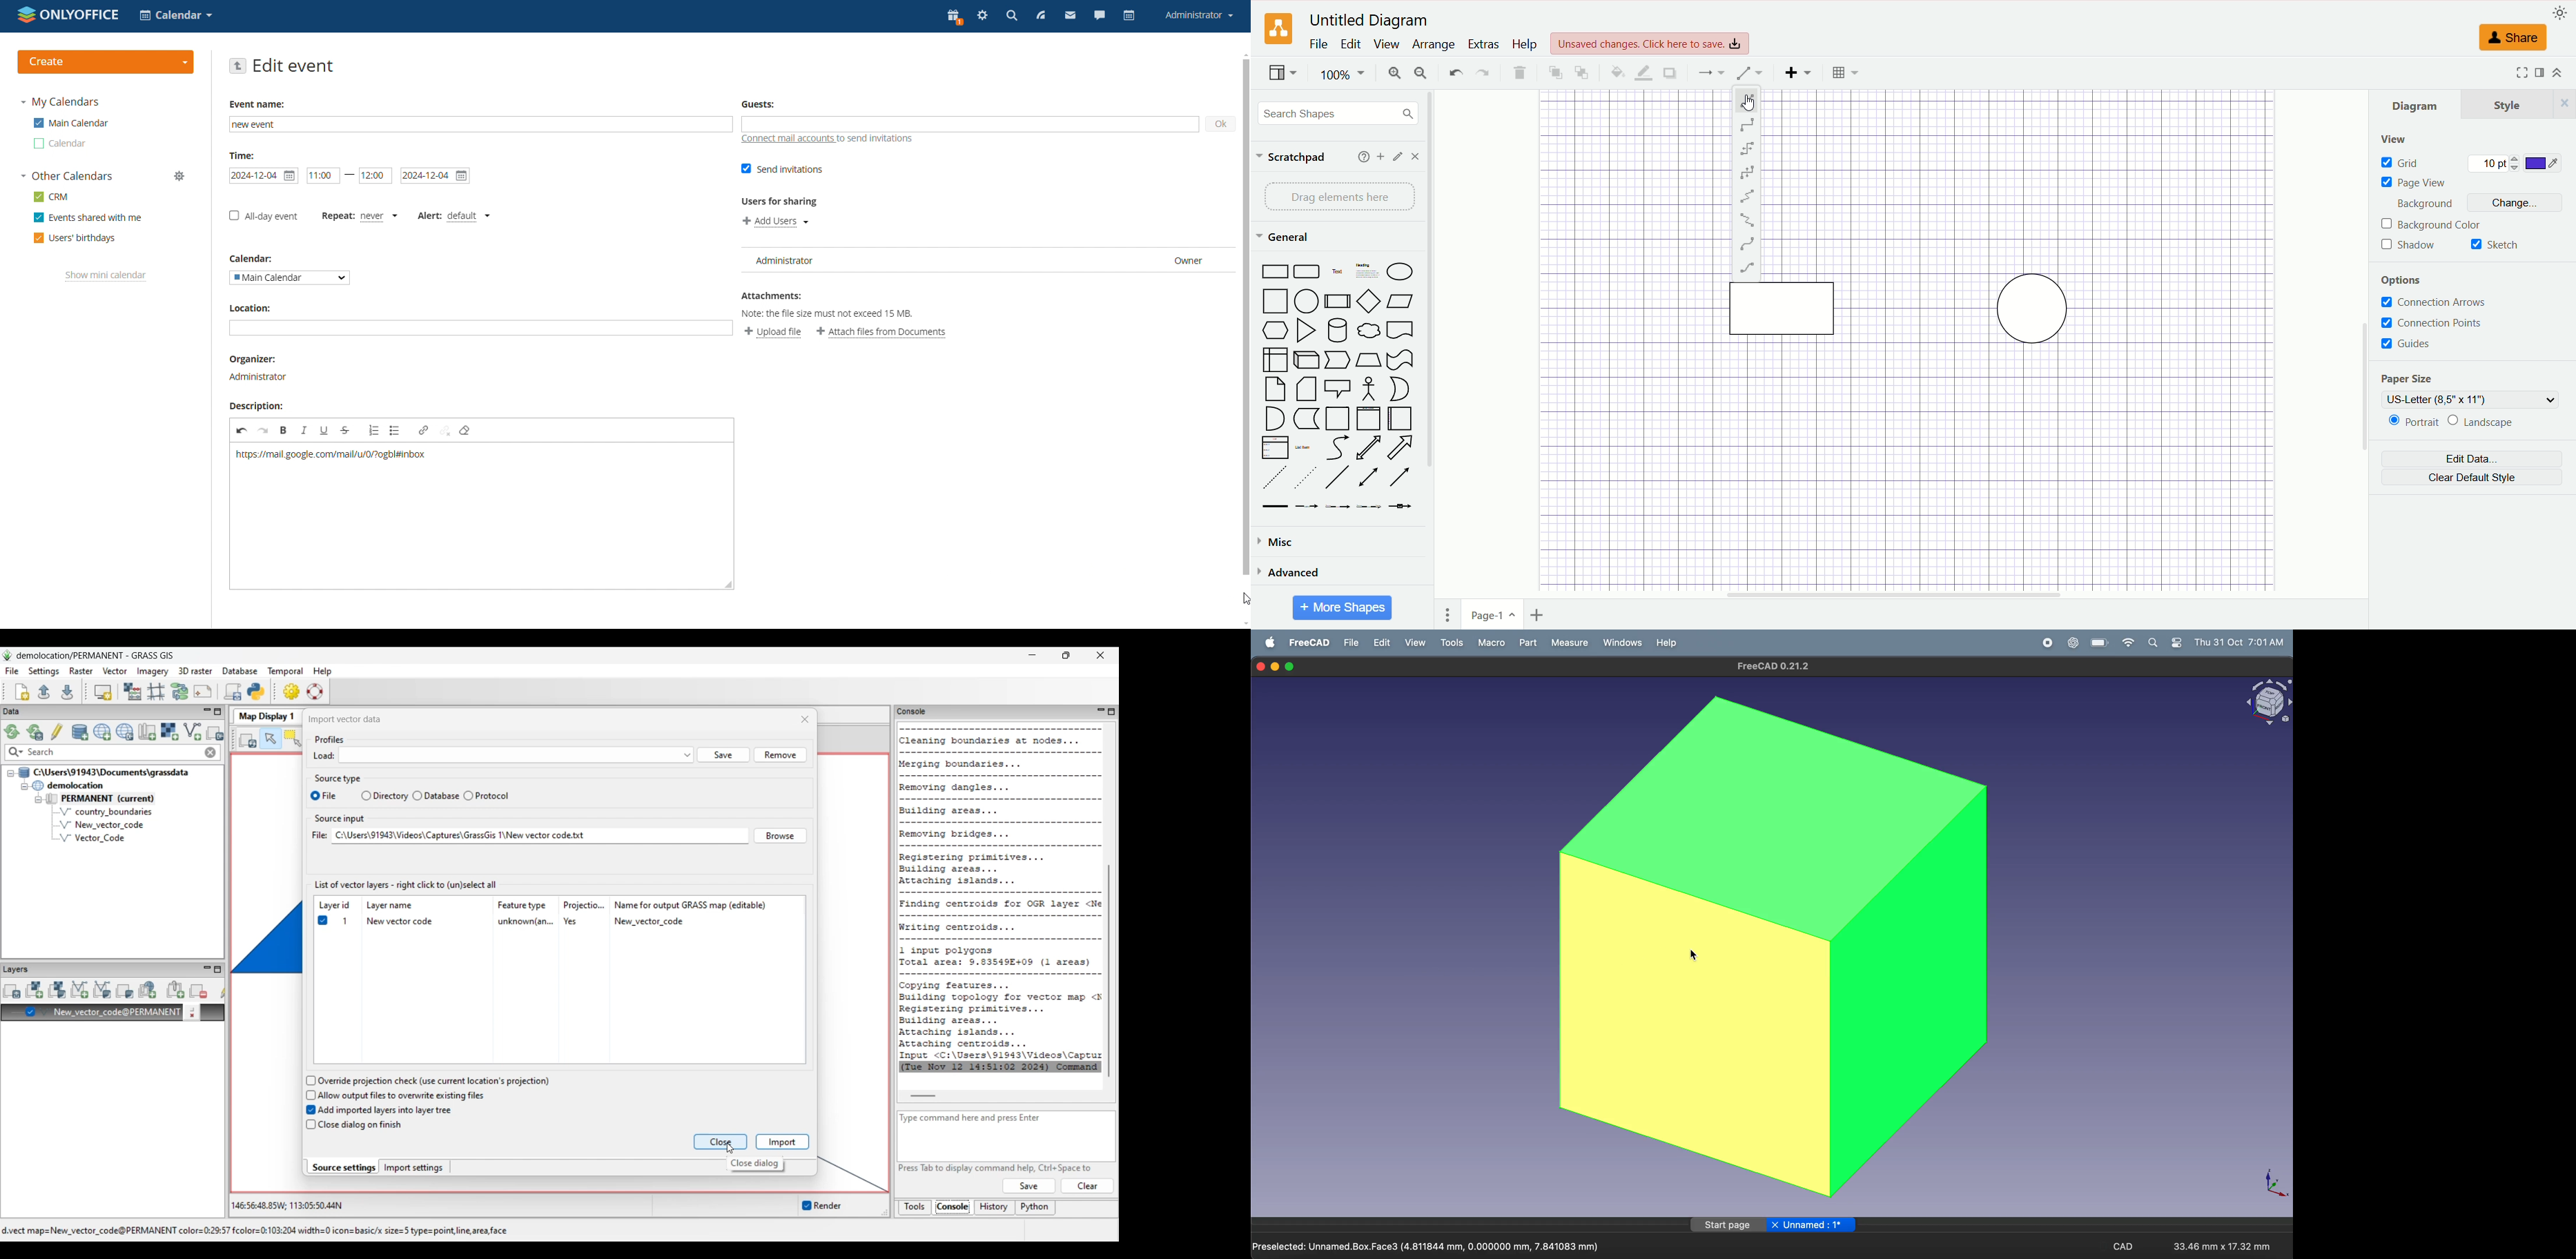 This screenshot has width=2576, height=1260. I want to click on Line with Two Arrows, so click(1371, 478).